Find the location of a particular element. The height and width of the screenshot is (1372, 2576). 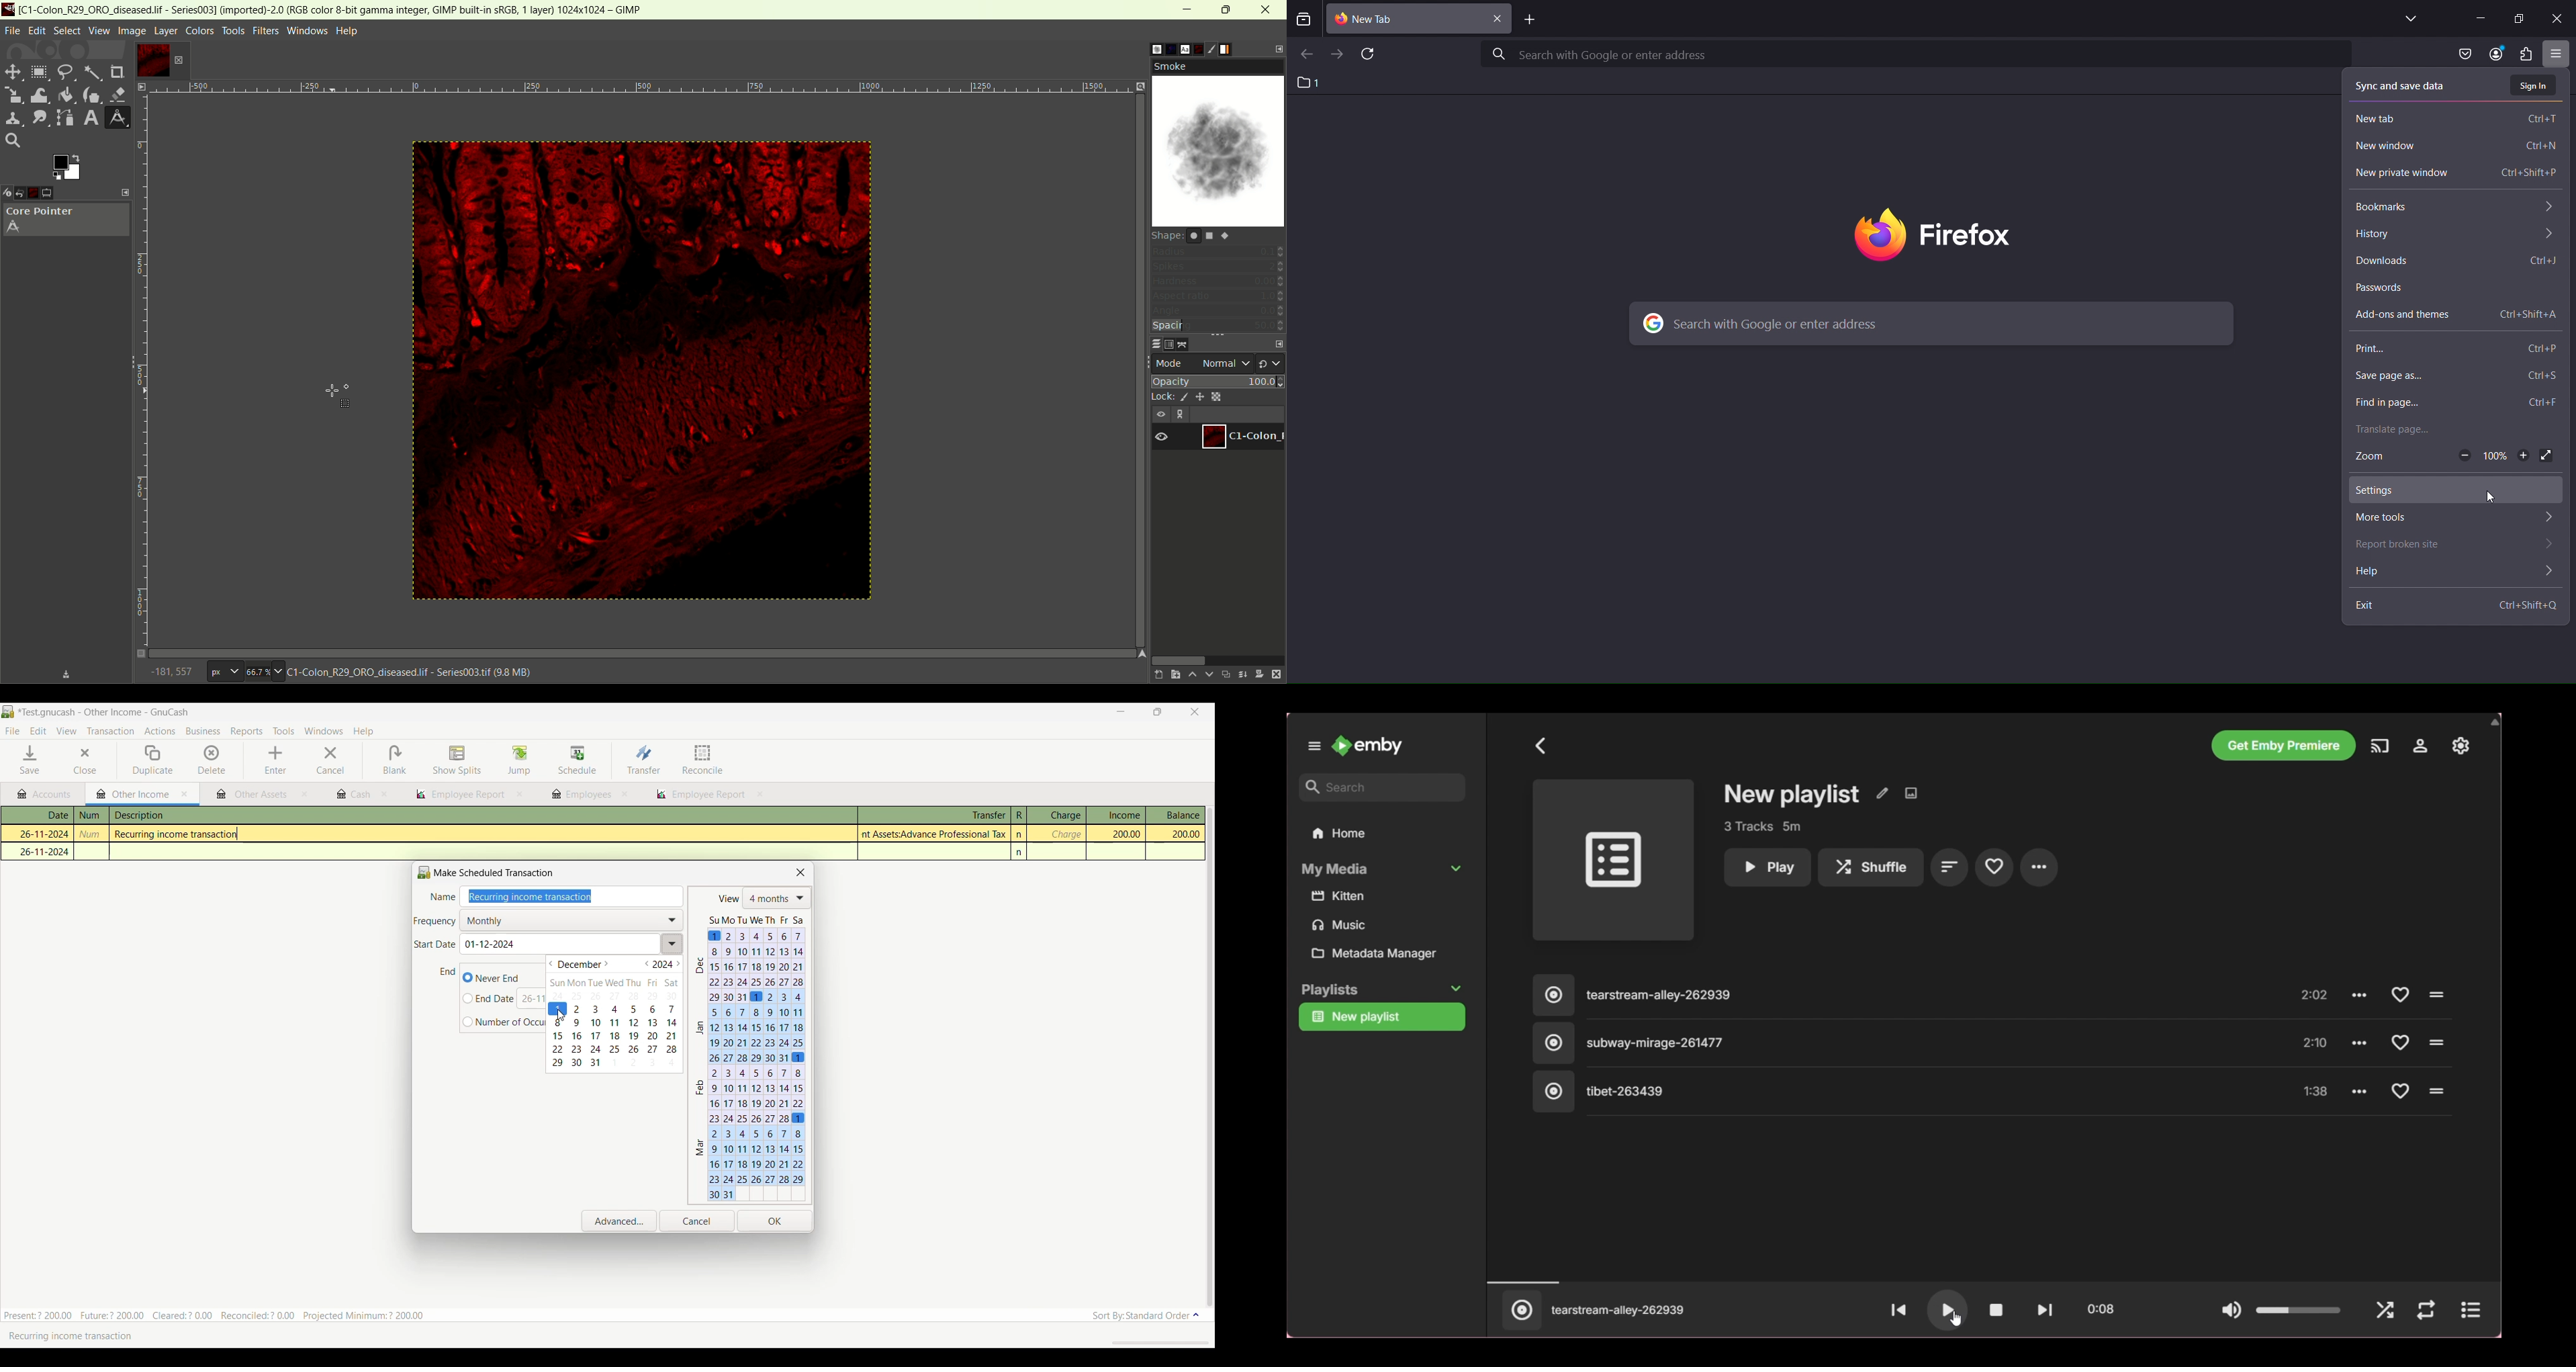

image is located at coordinates (131, 31).